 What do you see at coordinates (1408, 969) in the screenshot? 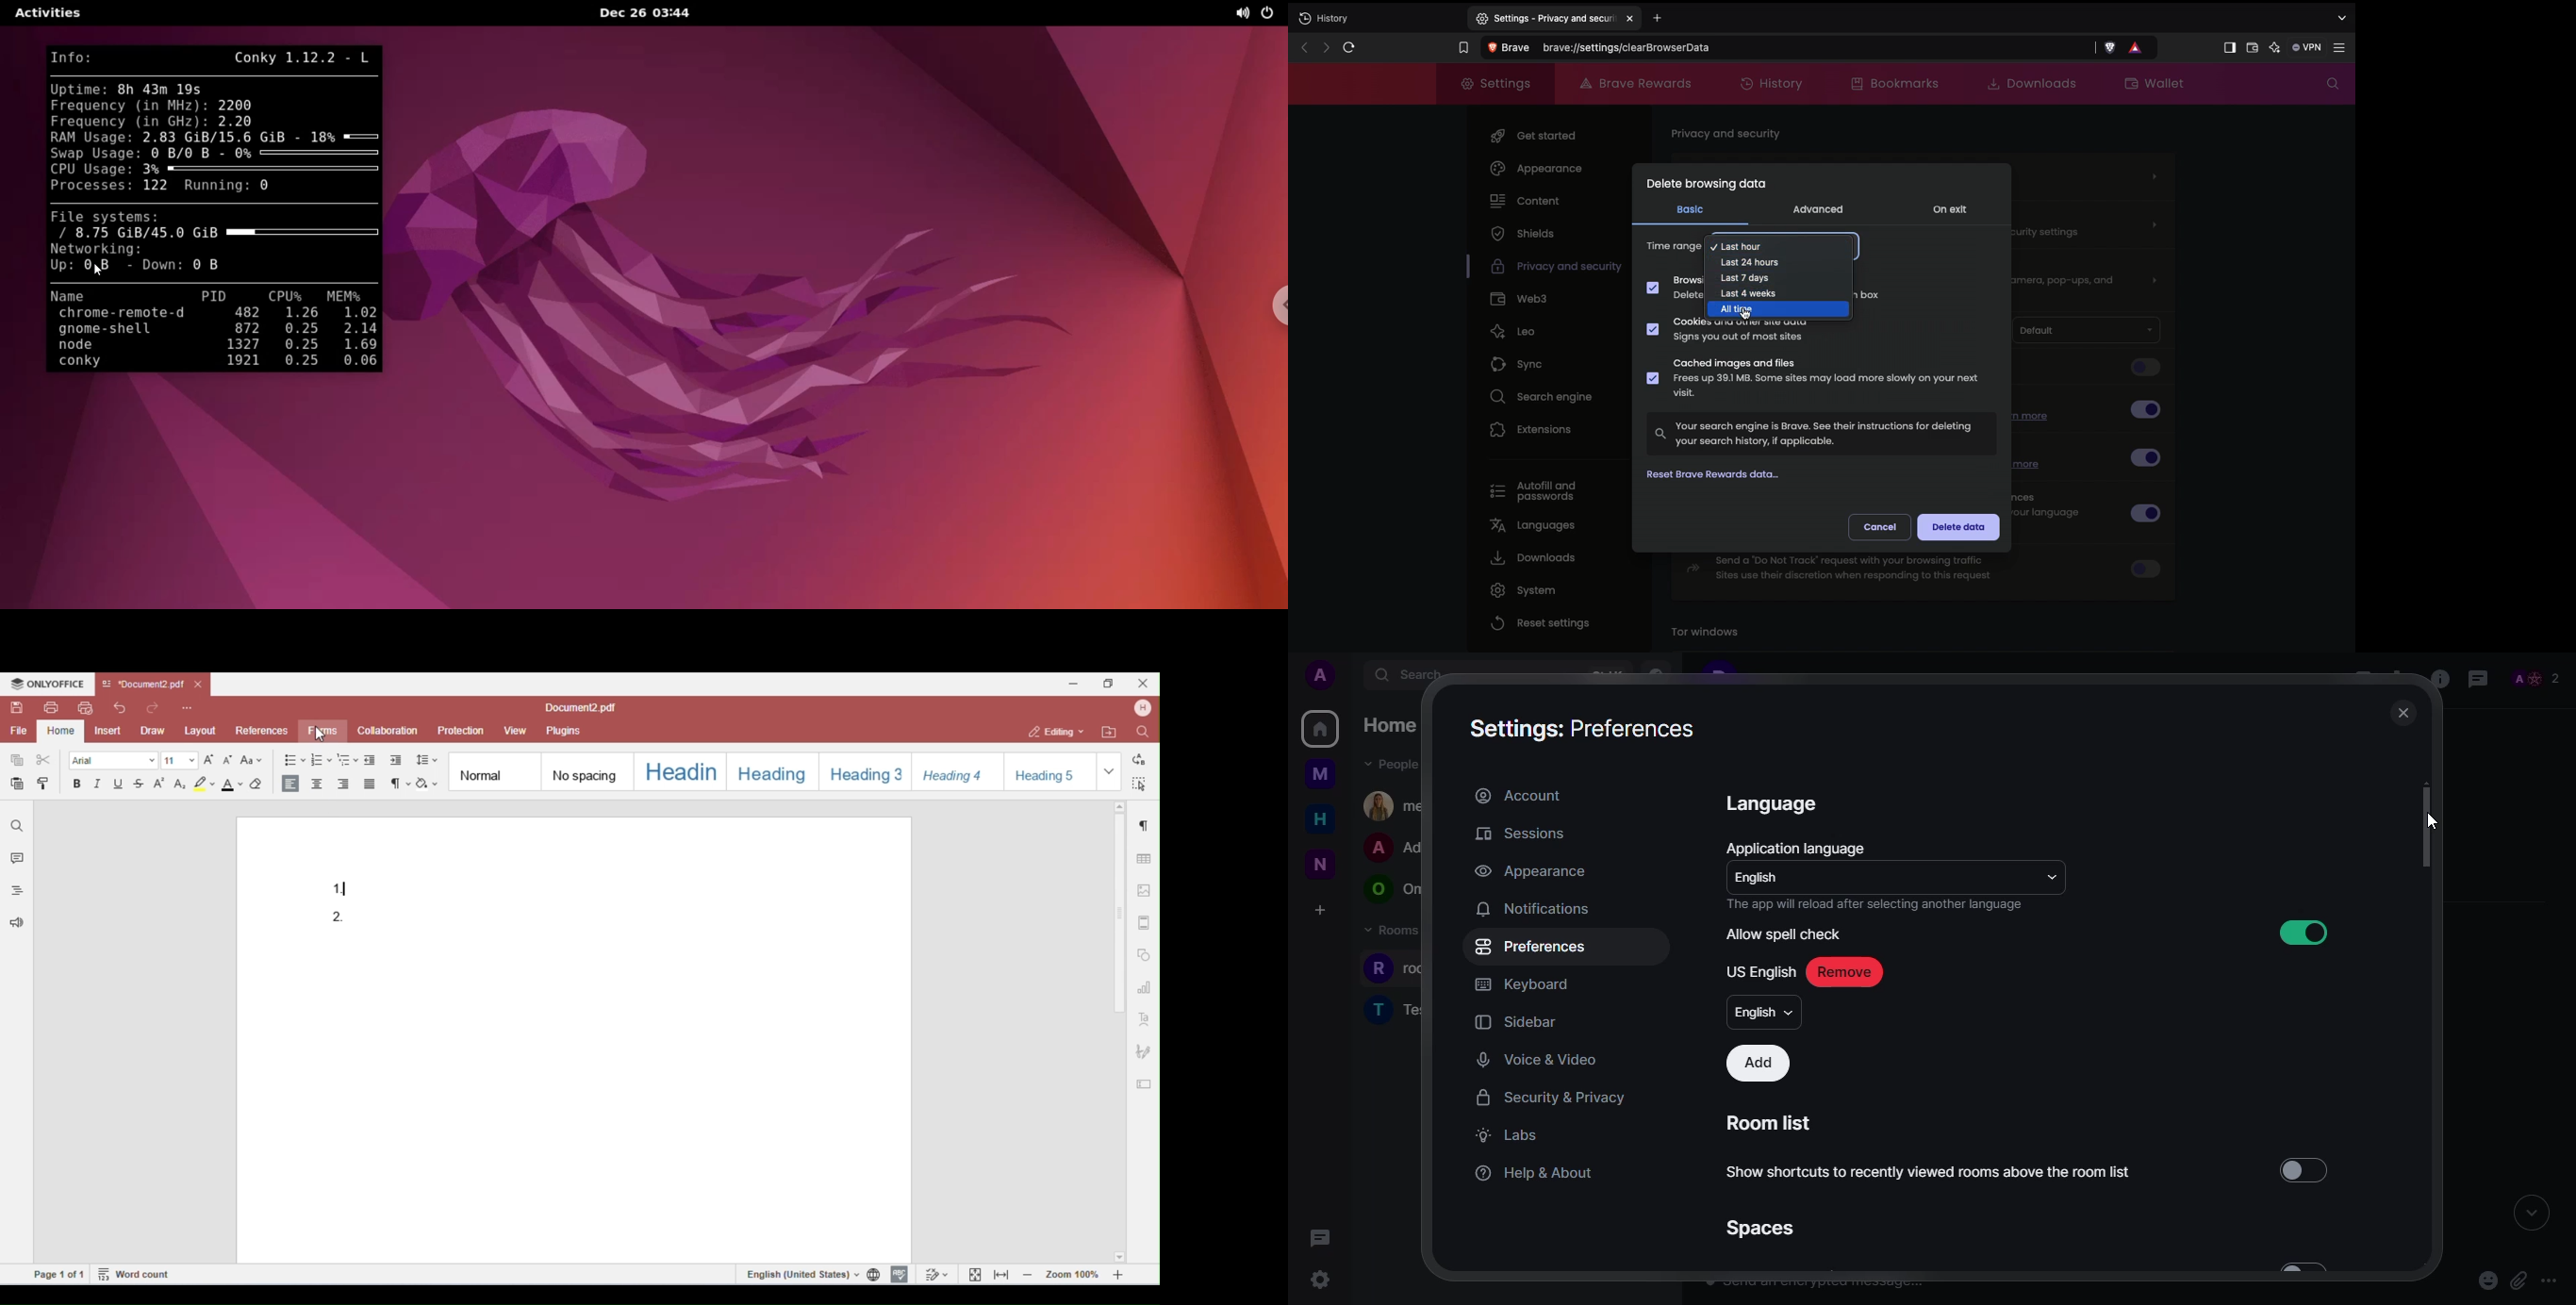
I see `room` at bounding box center [1408, 969].